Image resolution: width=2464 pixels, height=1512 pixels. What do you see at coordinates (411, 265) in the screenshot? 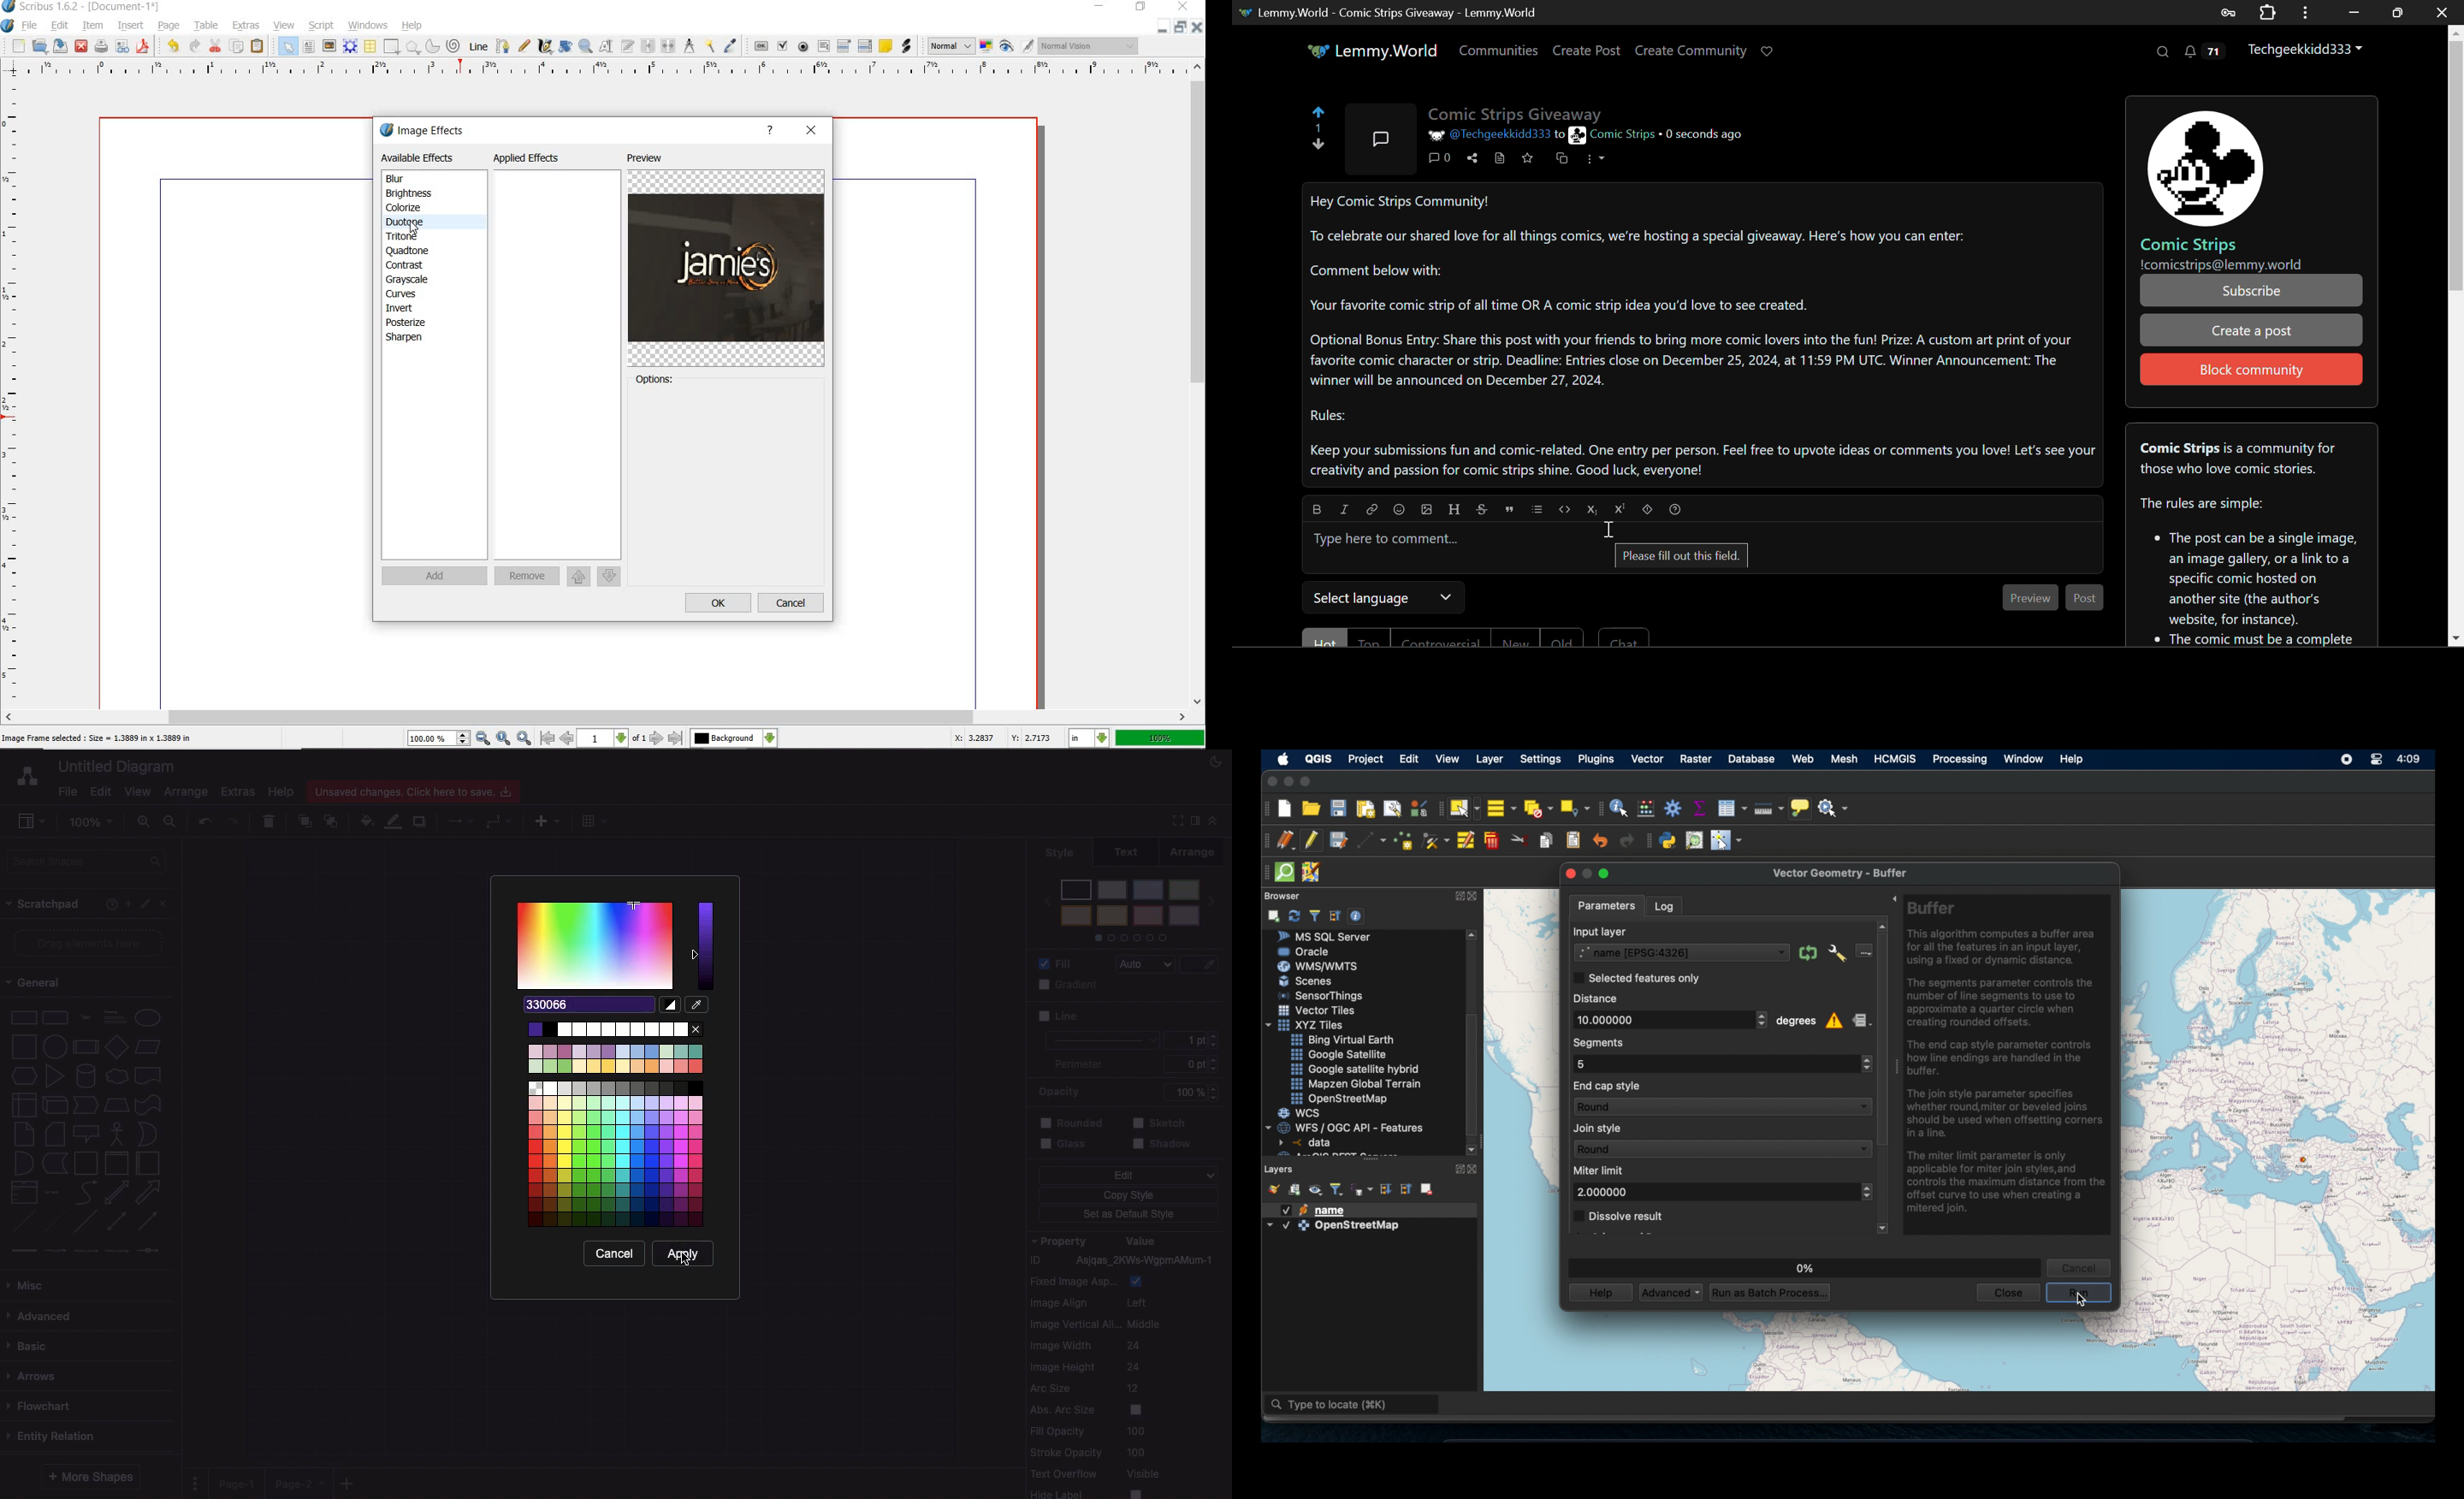
I see `contrast` at bounding box center [411, 265].